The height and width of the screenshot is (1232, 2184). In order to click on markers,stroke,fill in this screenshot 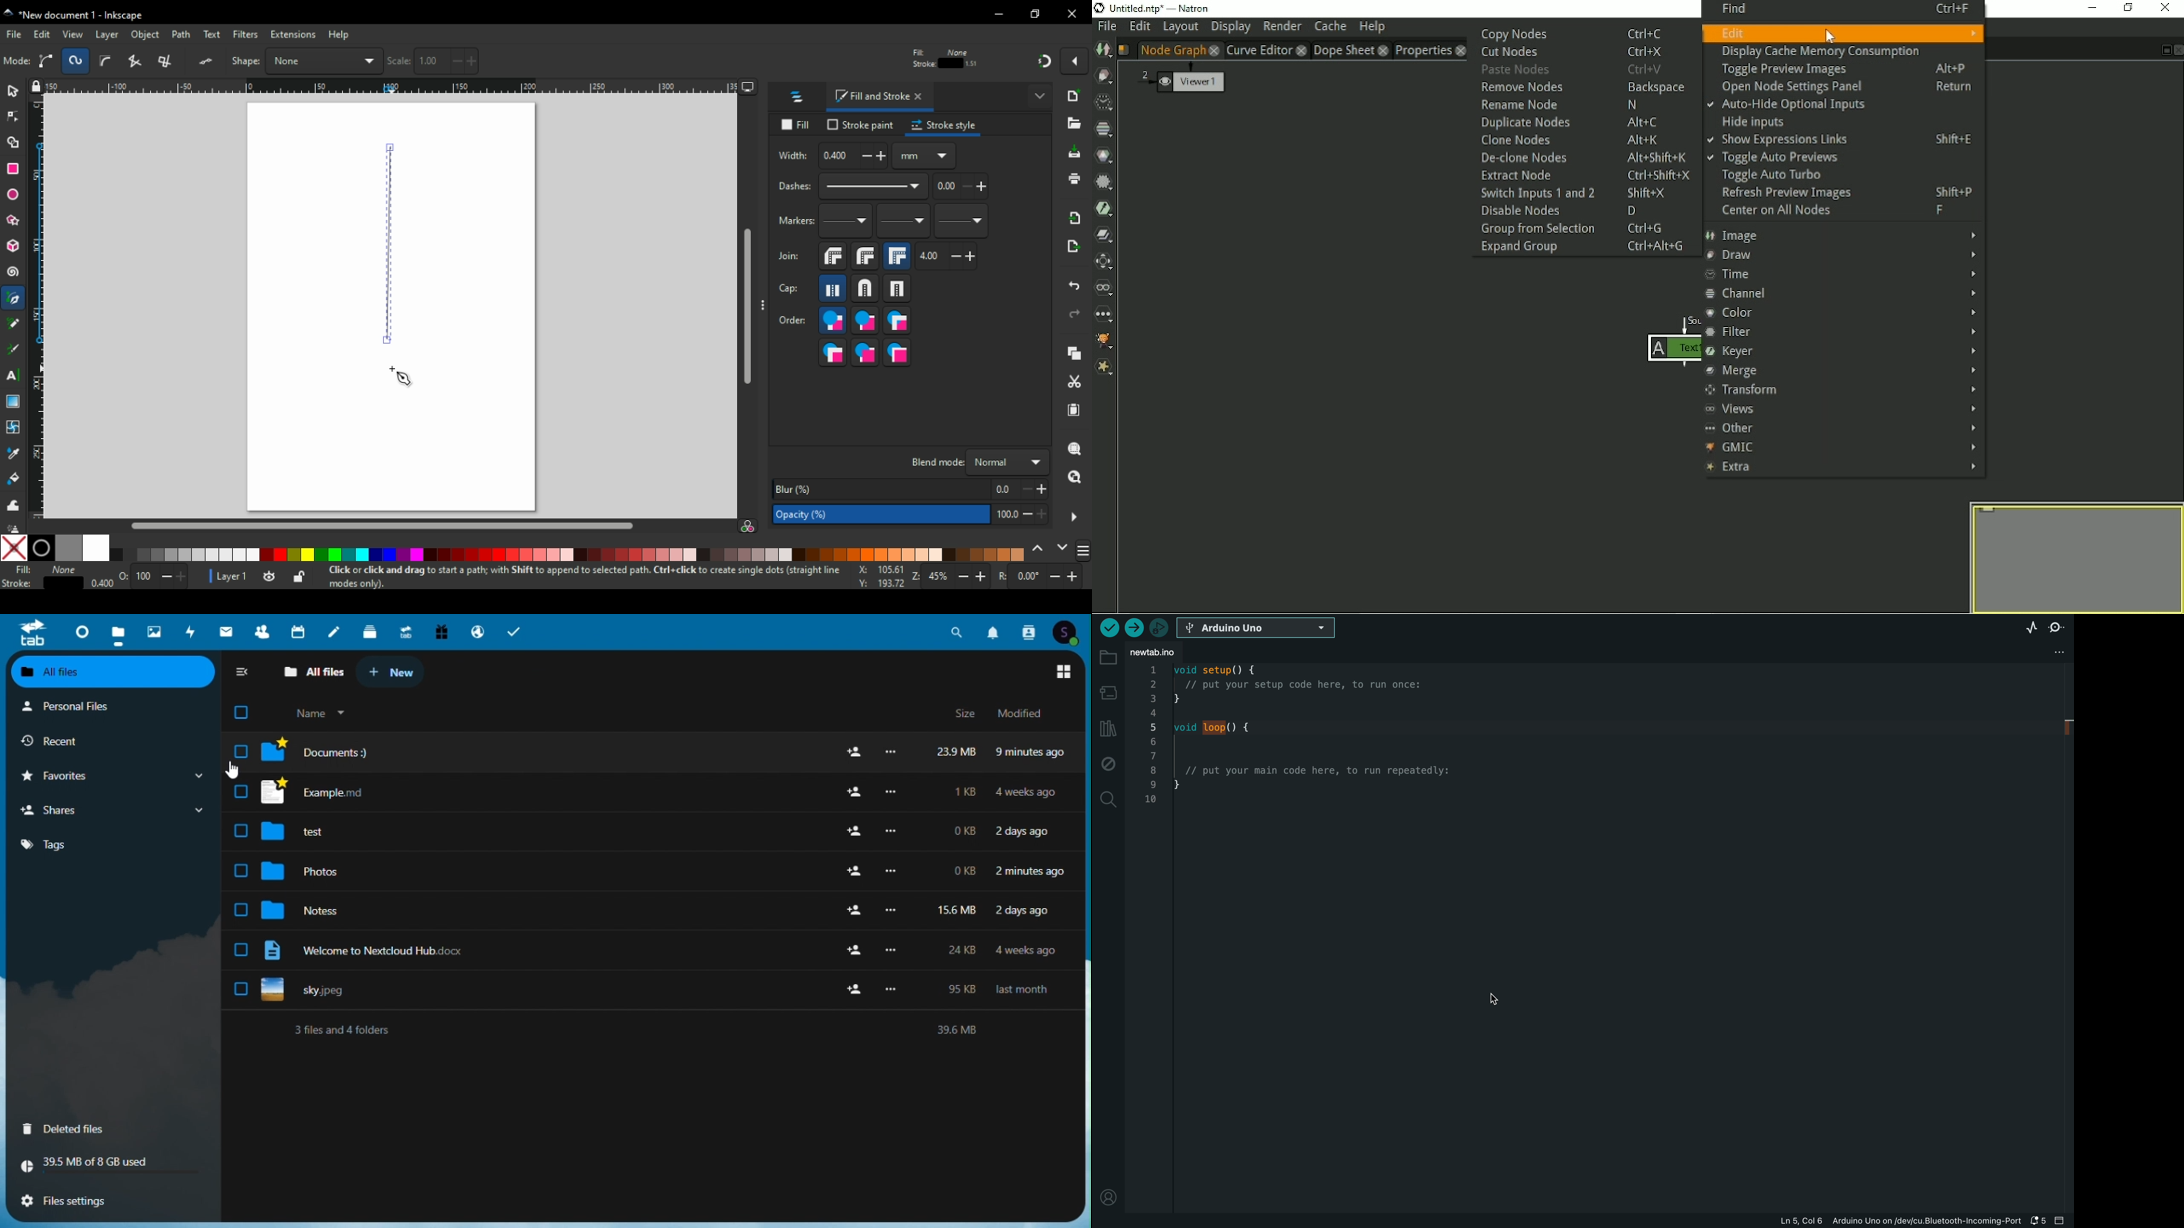, I will do `click(897, 353)`.